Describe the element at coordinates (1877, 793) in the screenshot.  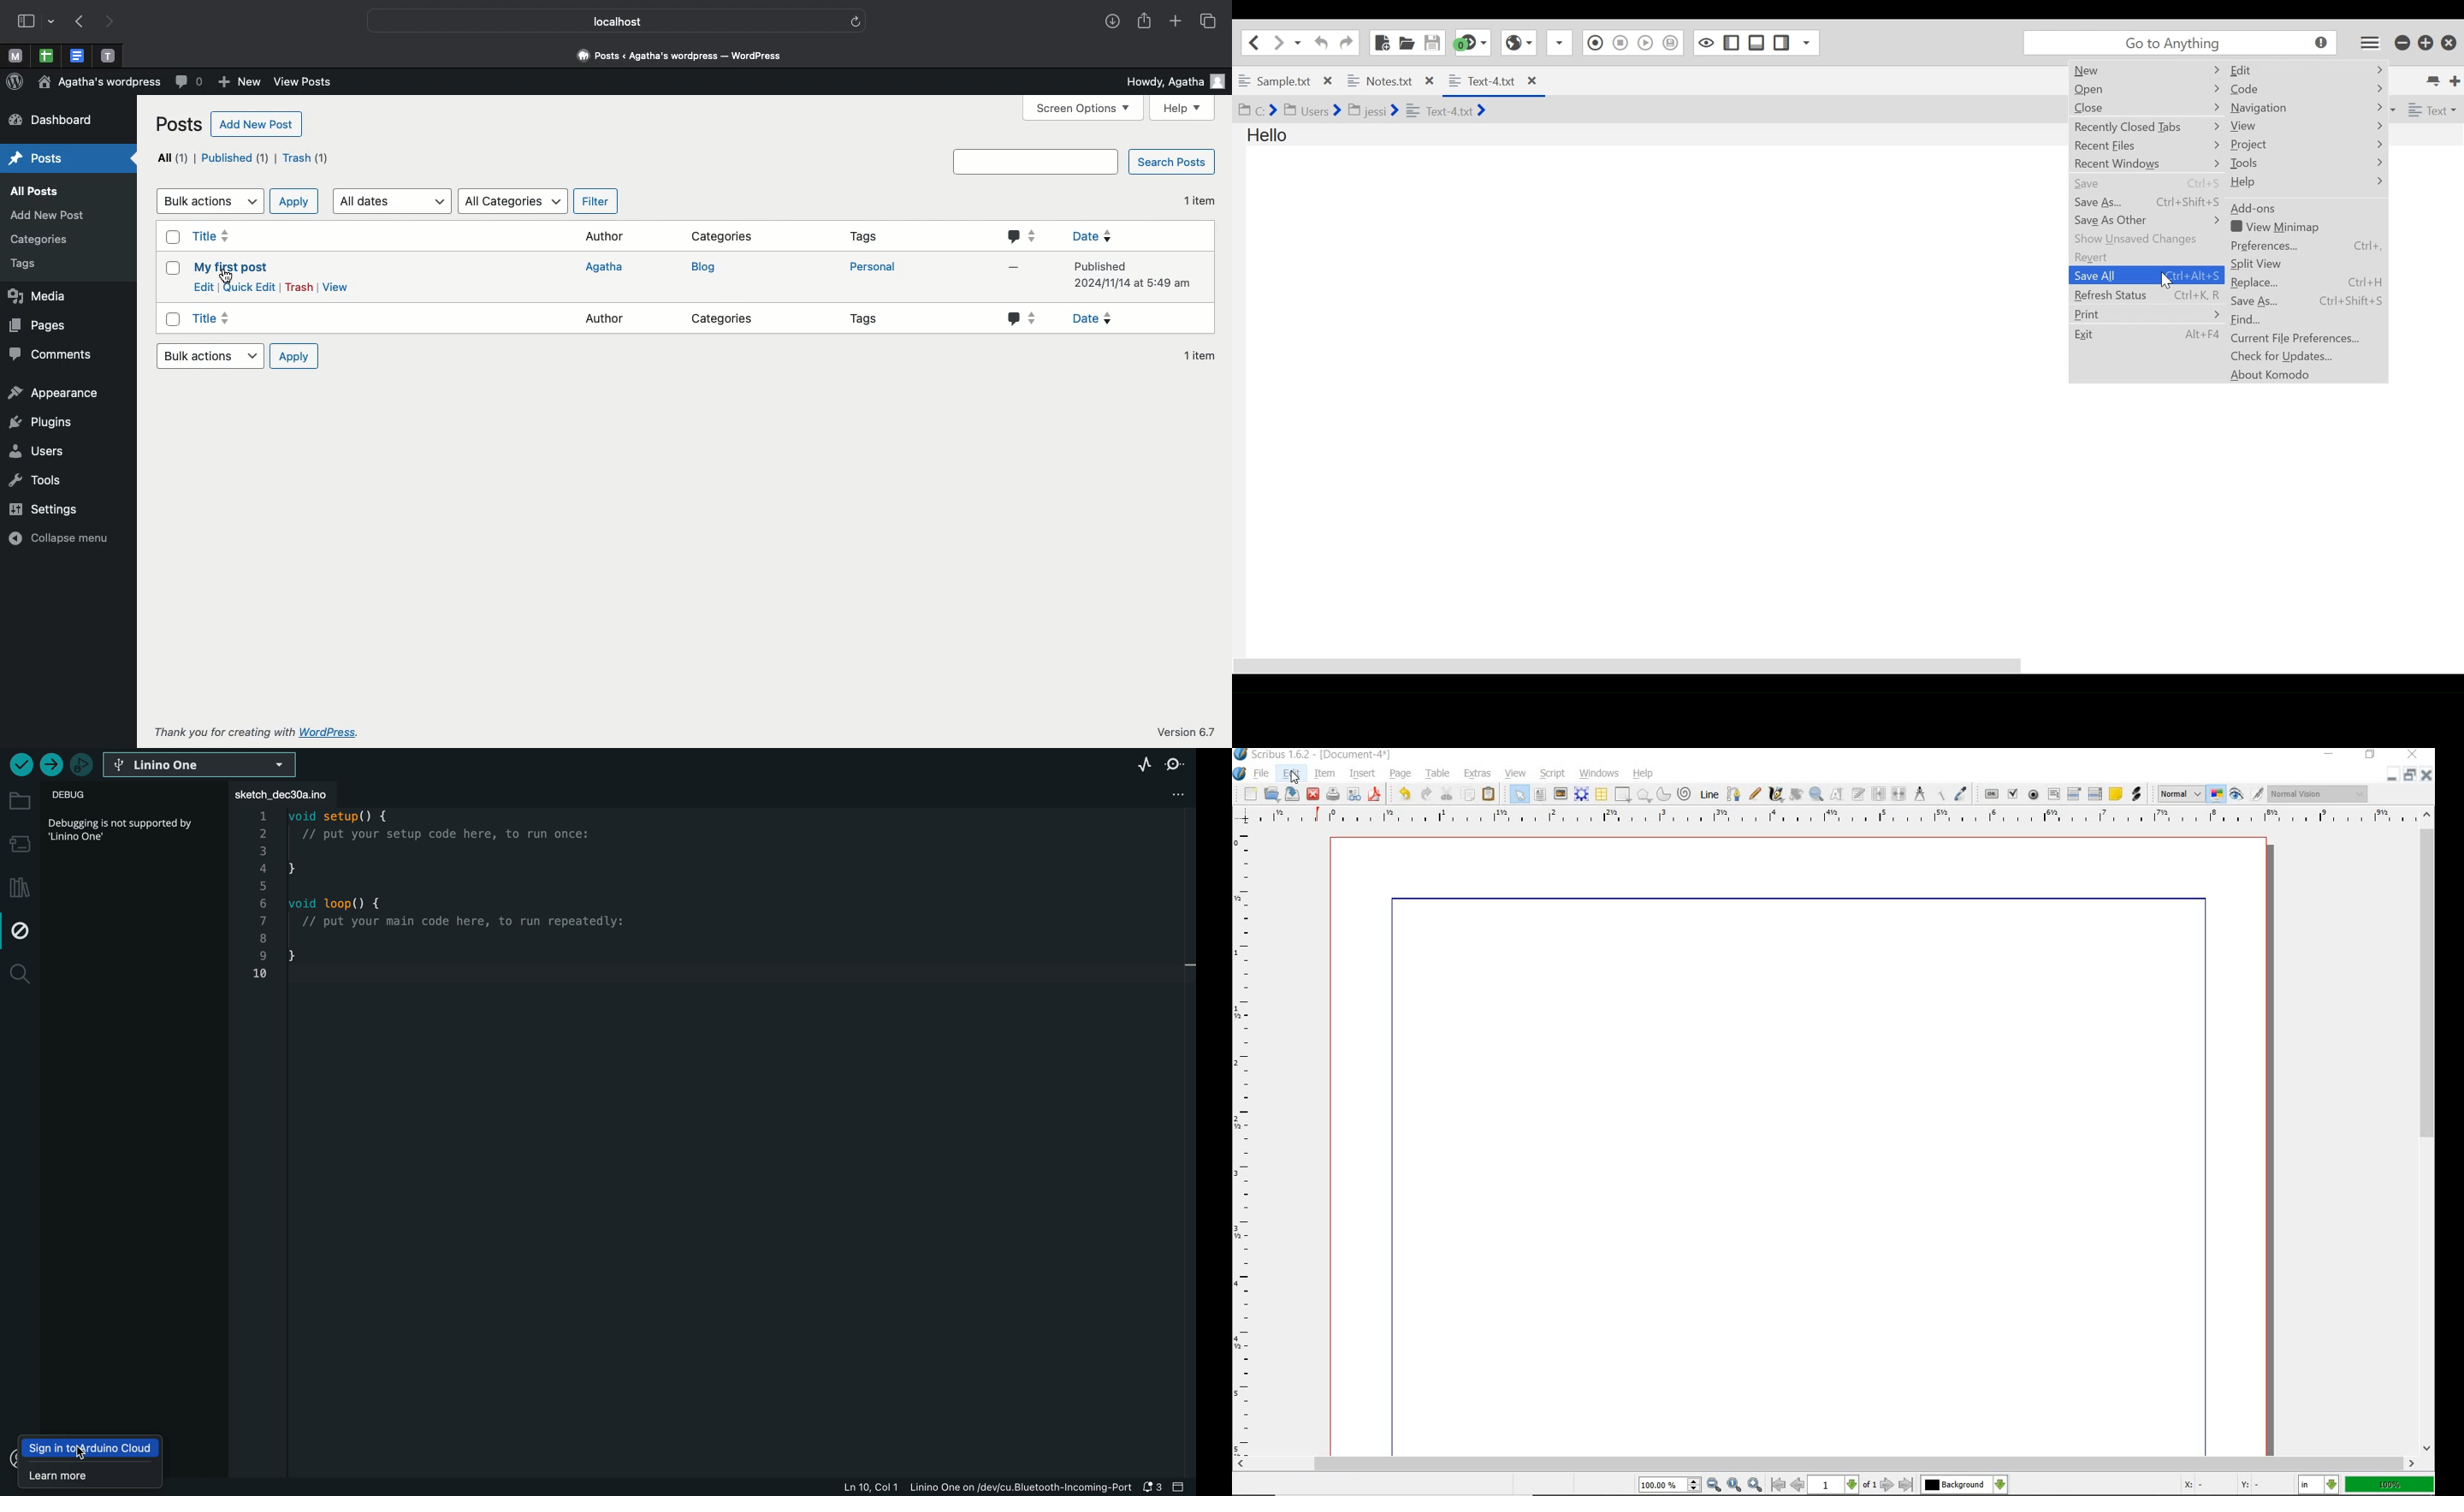
I see `link text frames` at that location.